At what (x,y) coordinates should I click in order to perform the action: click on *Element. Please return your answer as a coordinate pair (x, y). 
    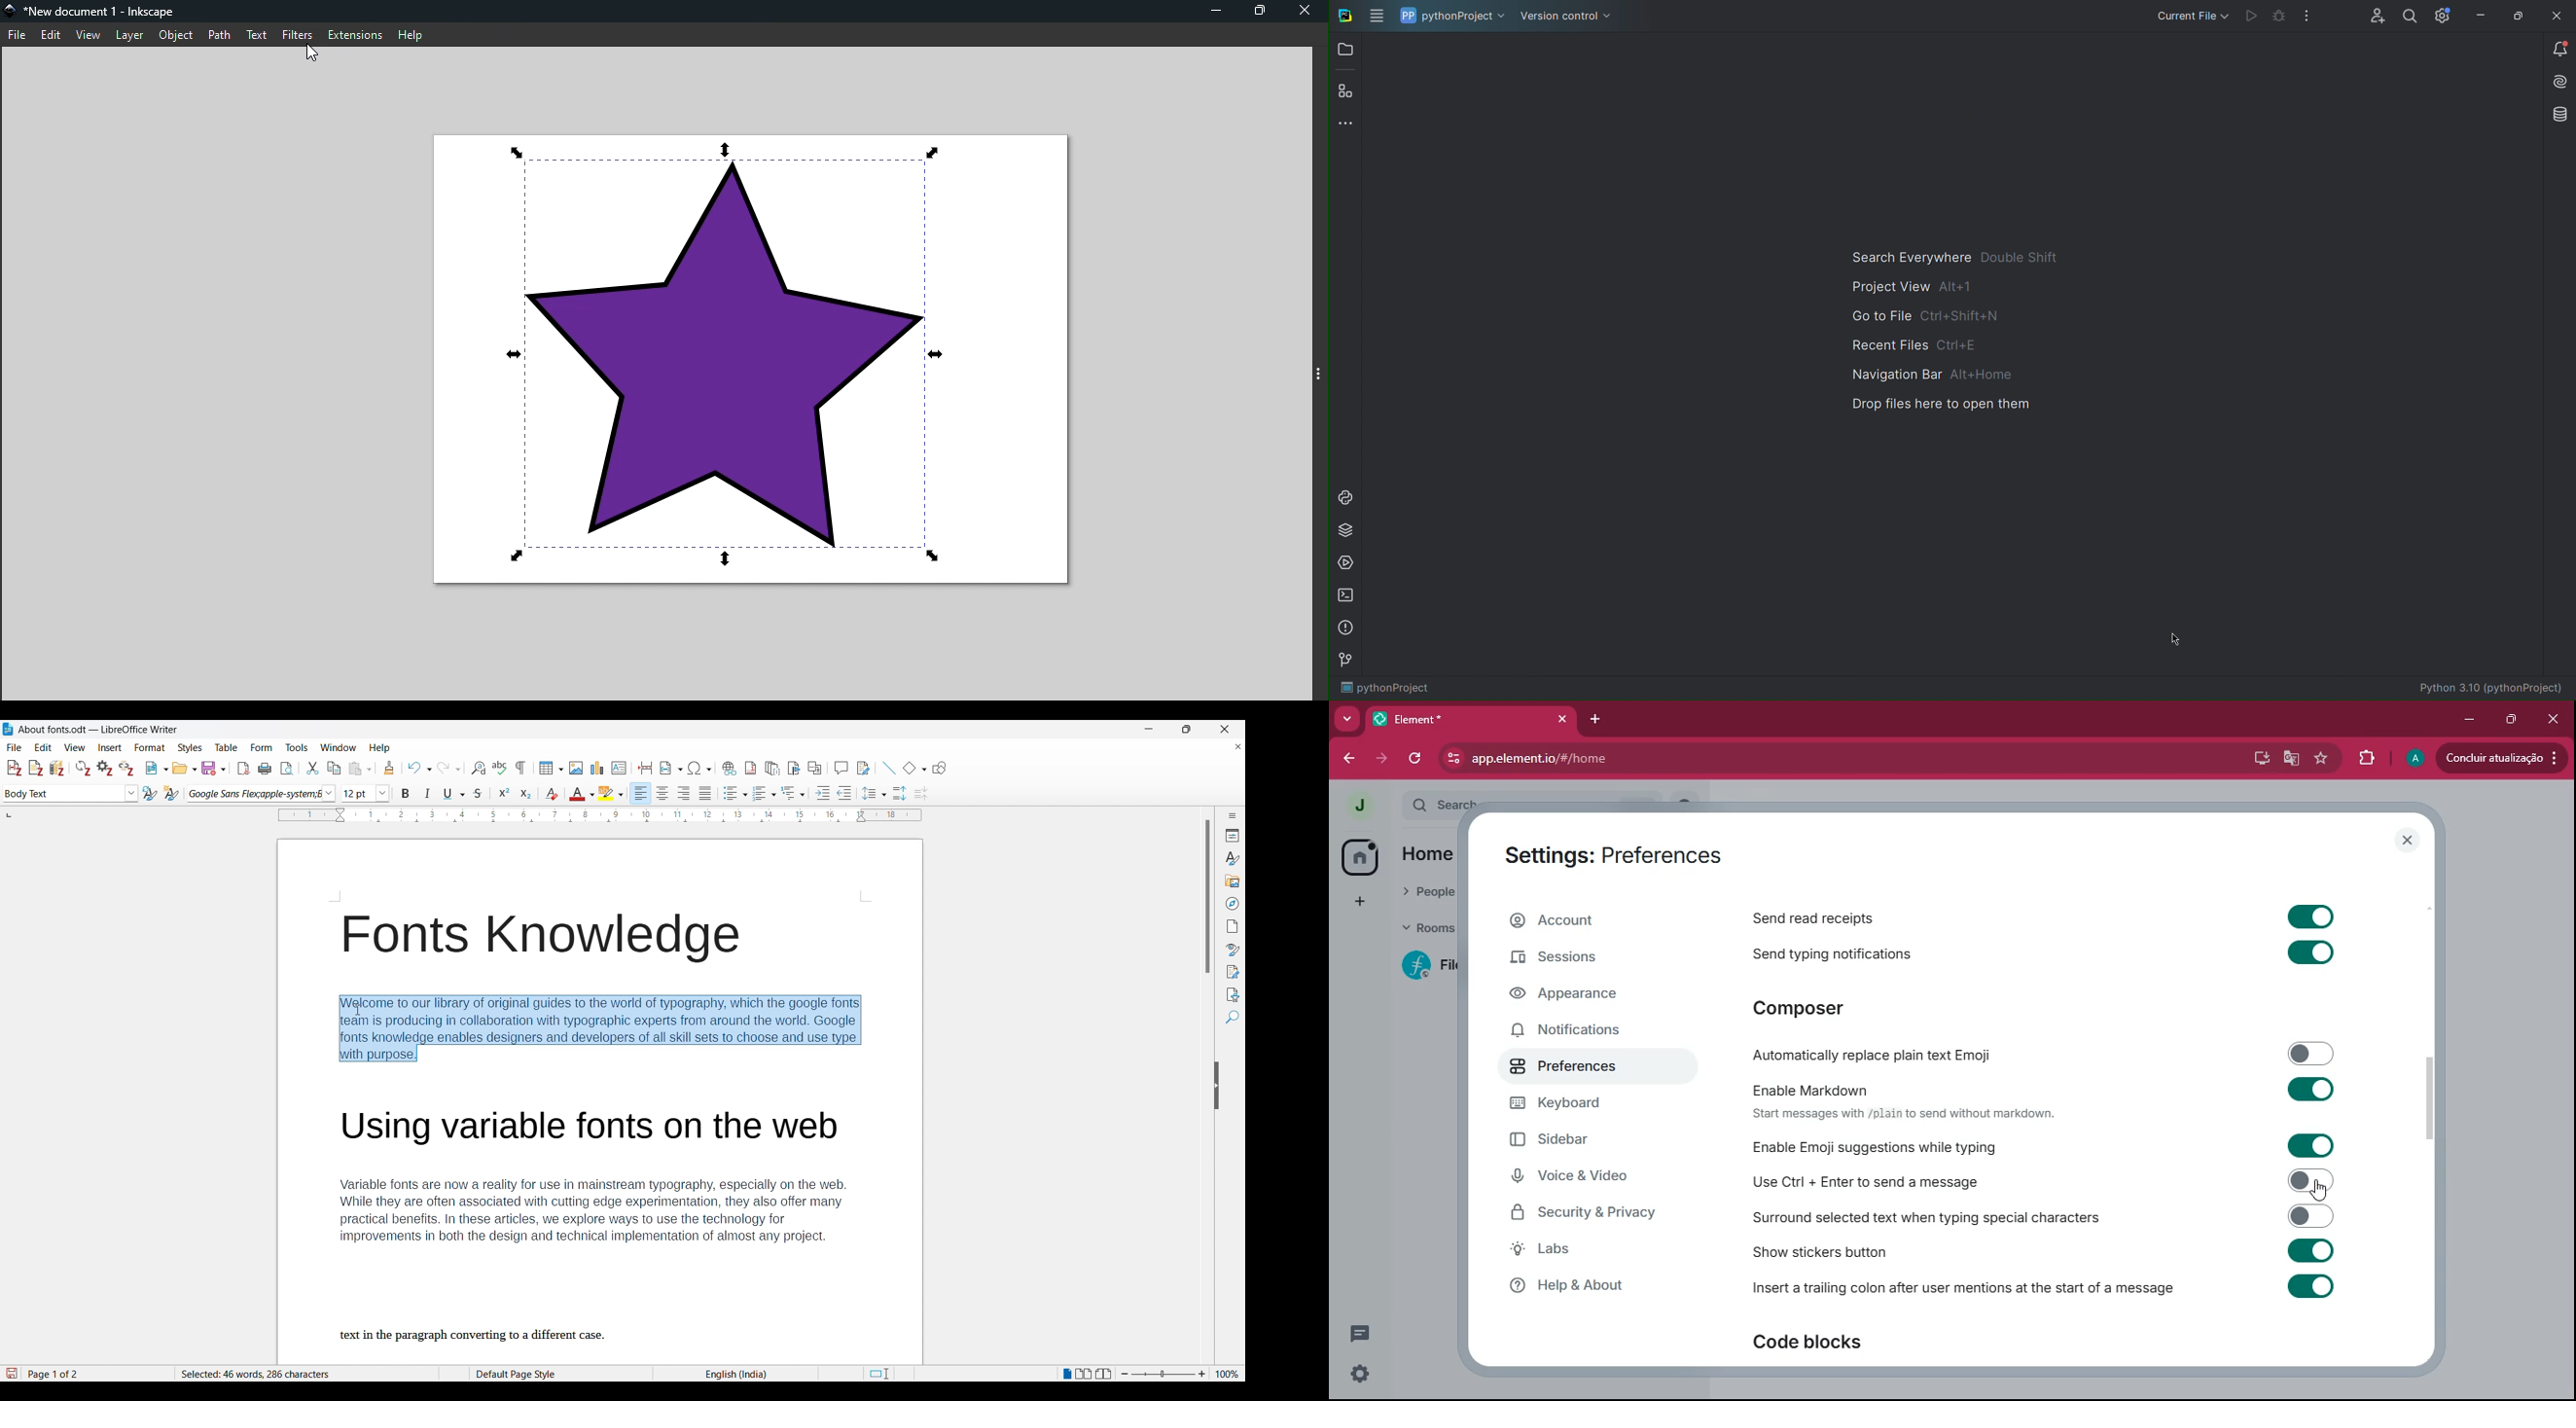
    Looking at the image, I should click on (1470, 722).